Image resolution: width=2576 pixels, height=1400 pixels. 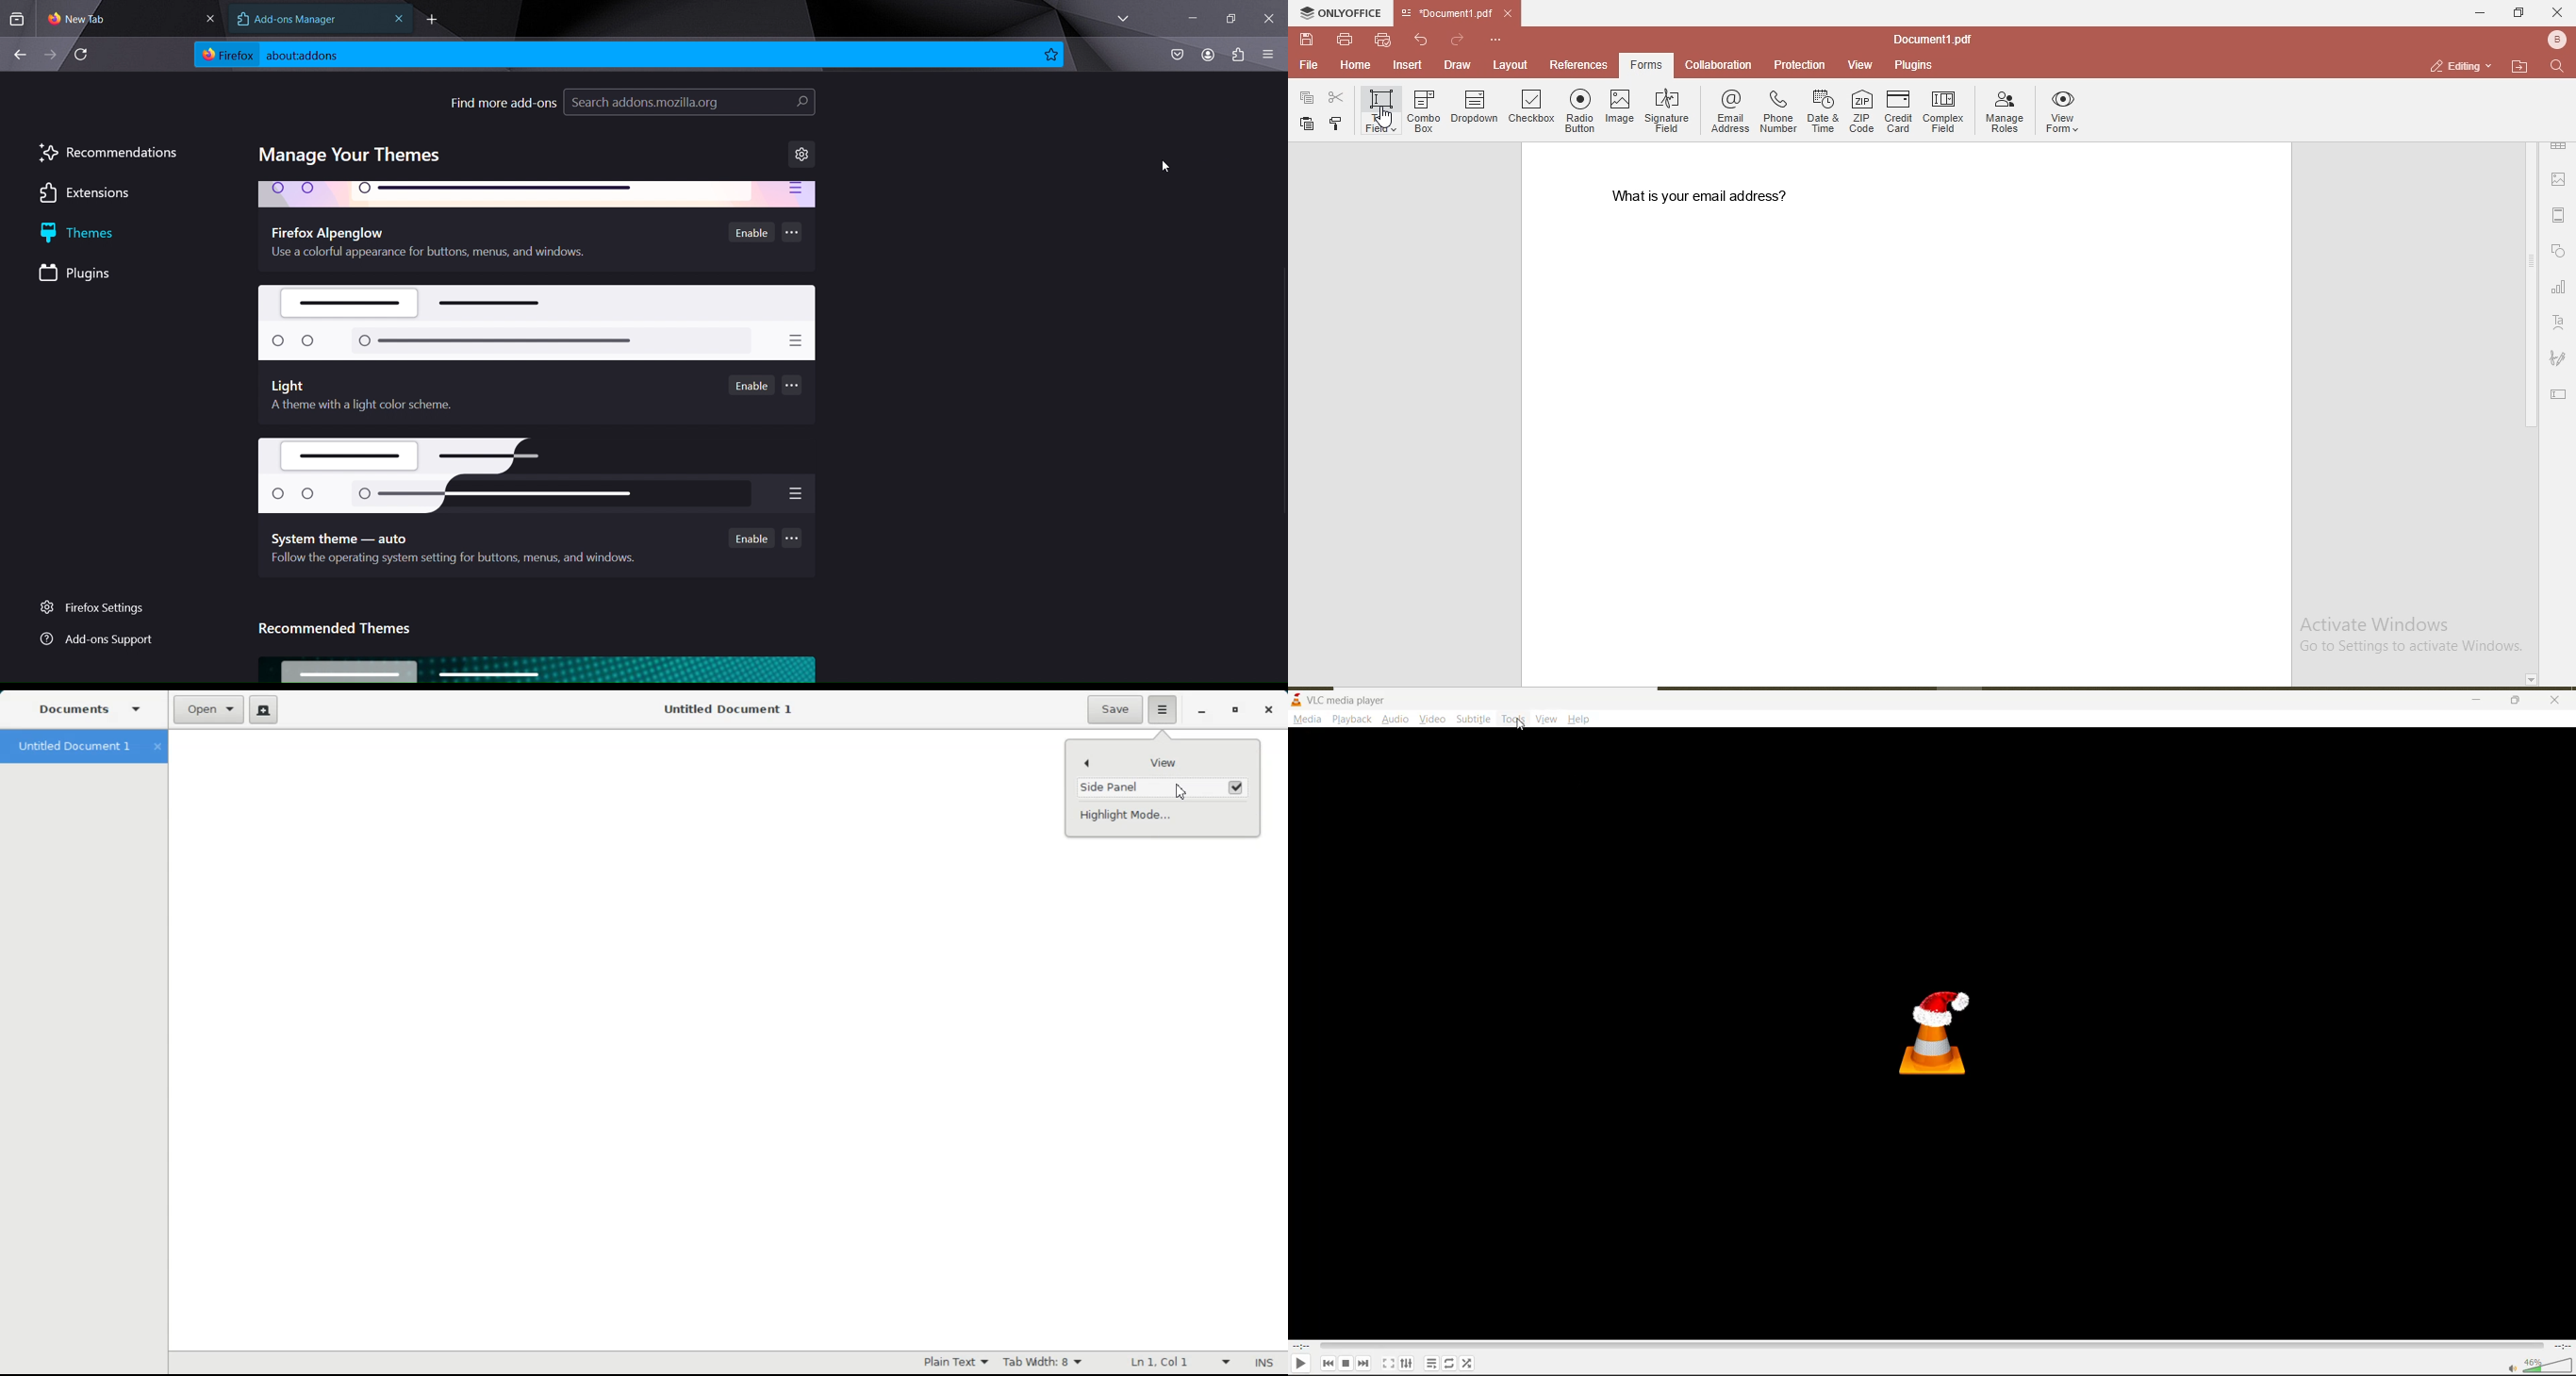 I want to click on close, so click(x=206, y=17).